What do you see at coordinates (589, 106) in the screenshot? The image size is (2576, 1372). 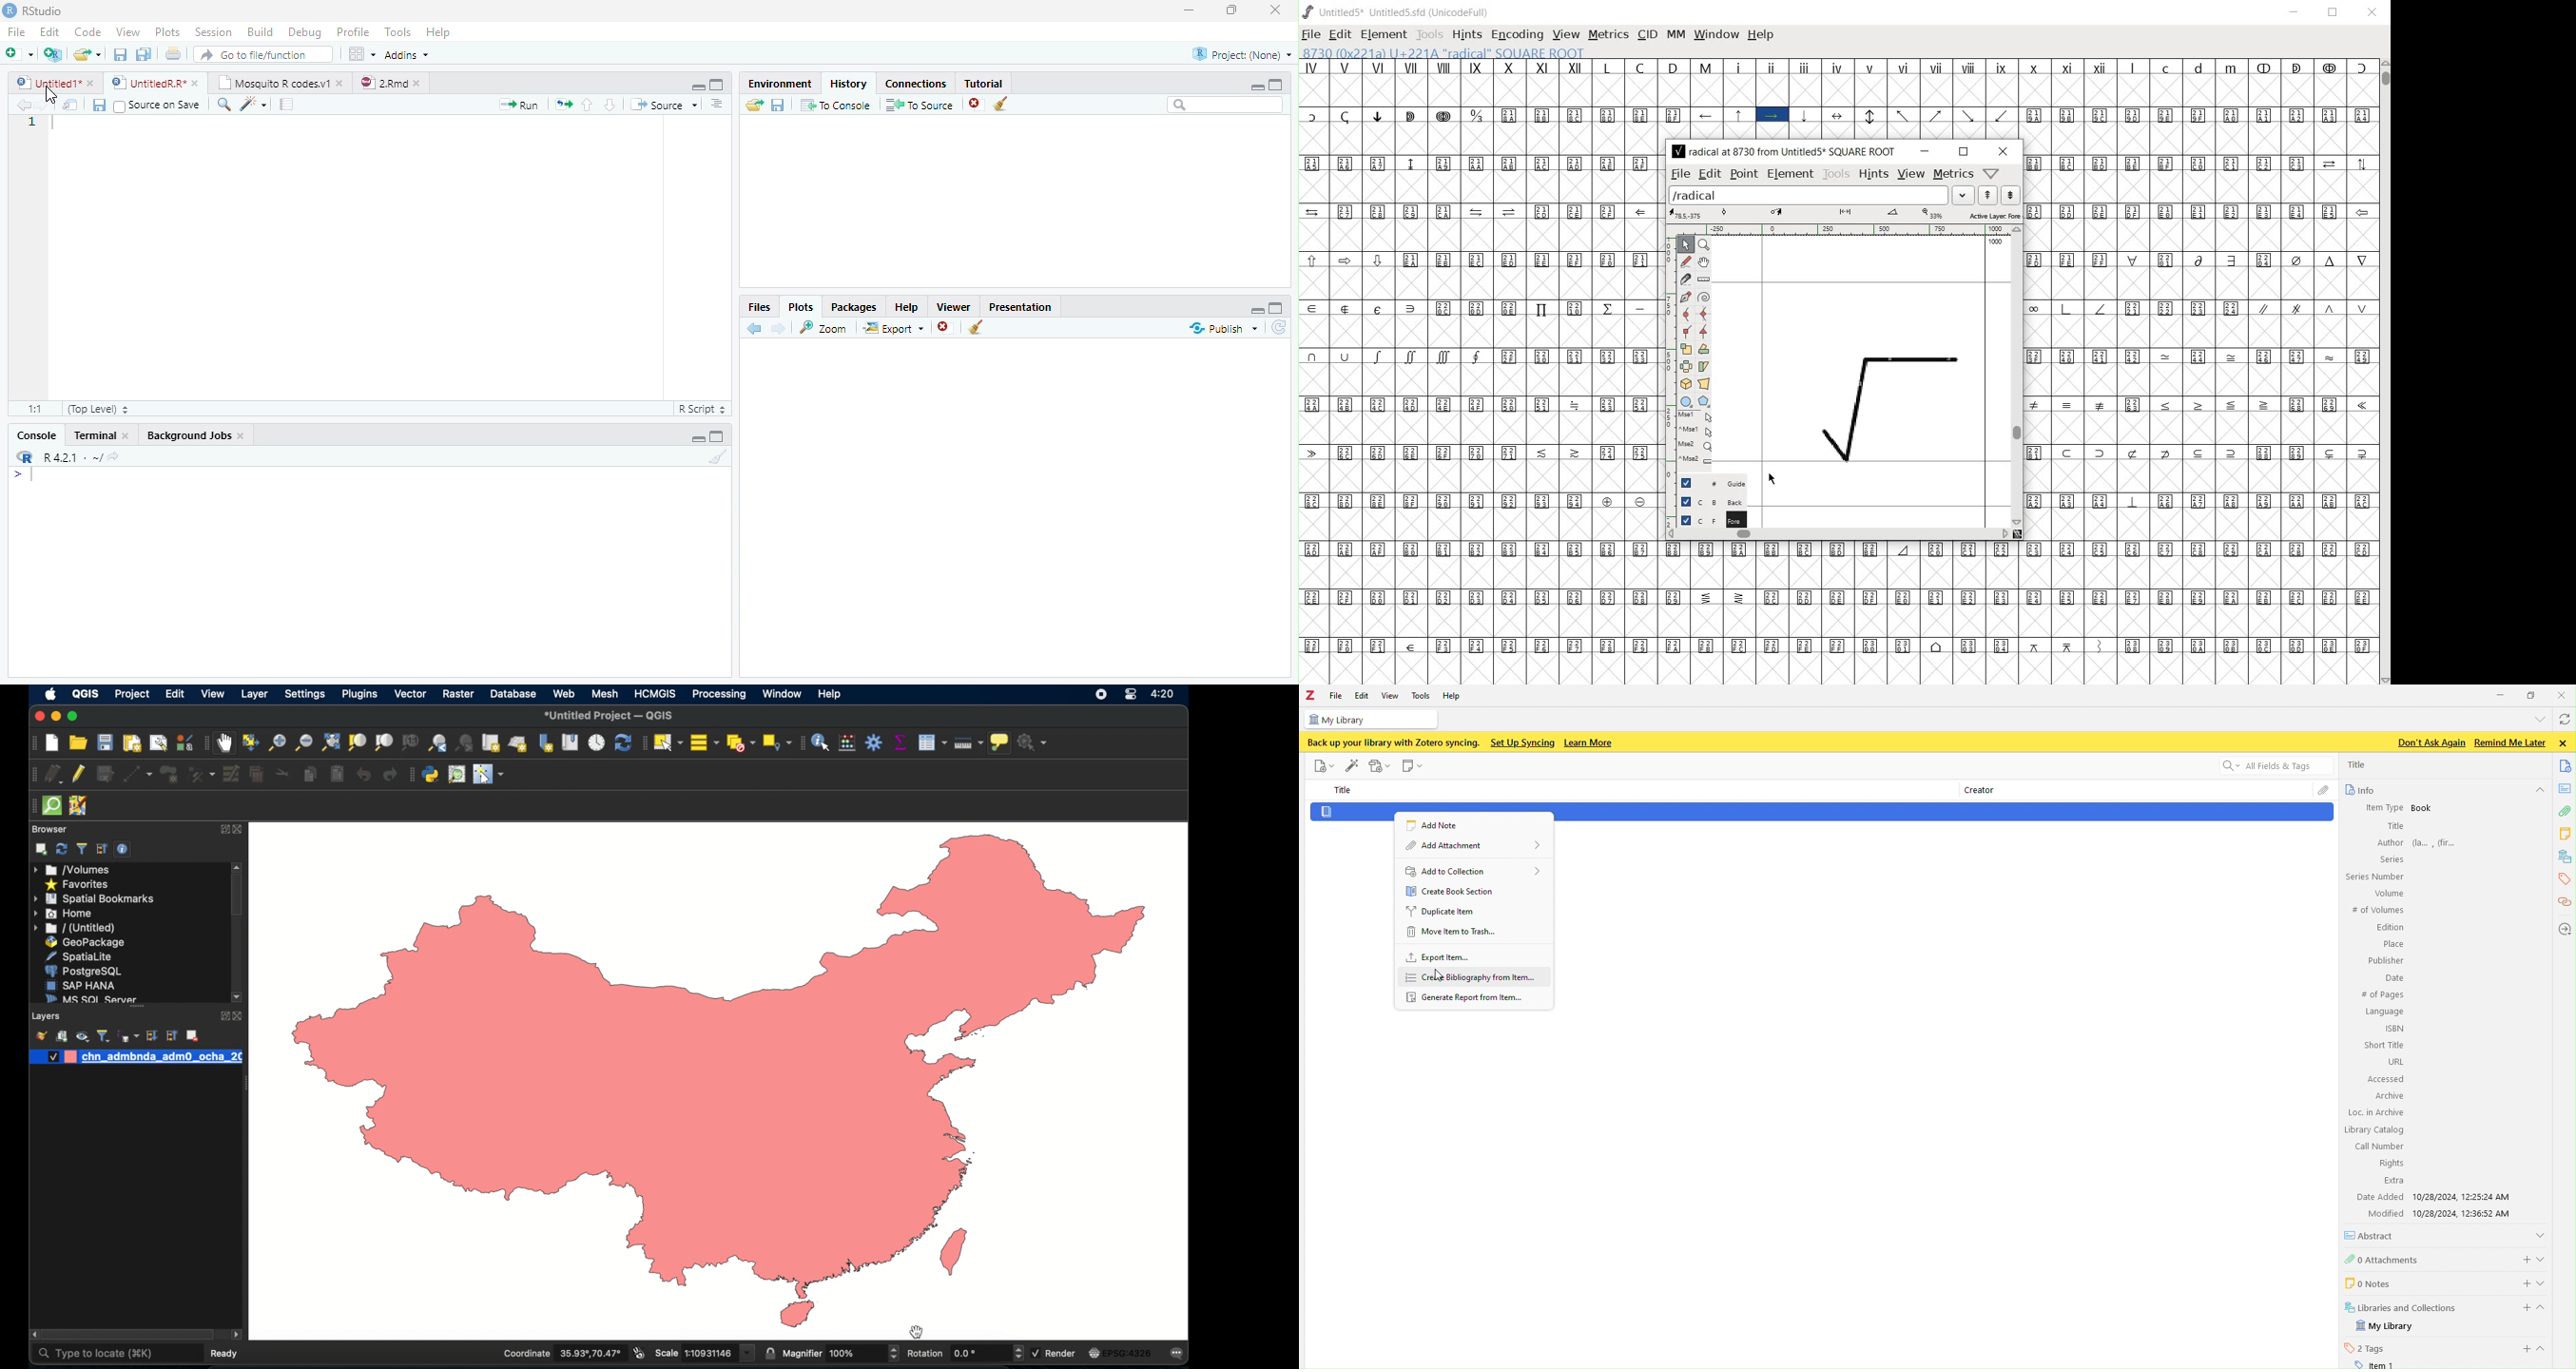 I see `Go to previous section of code` at bounding box center [589, 106].